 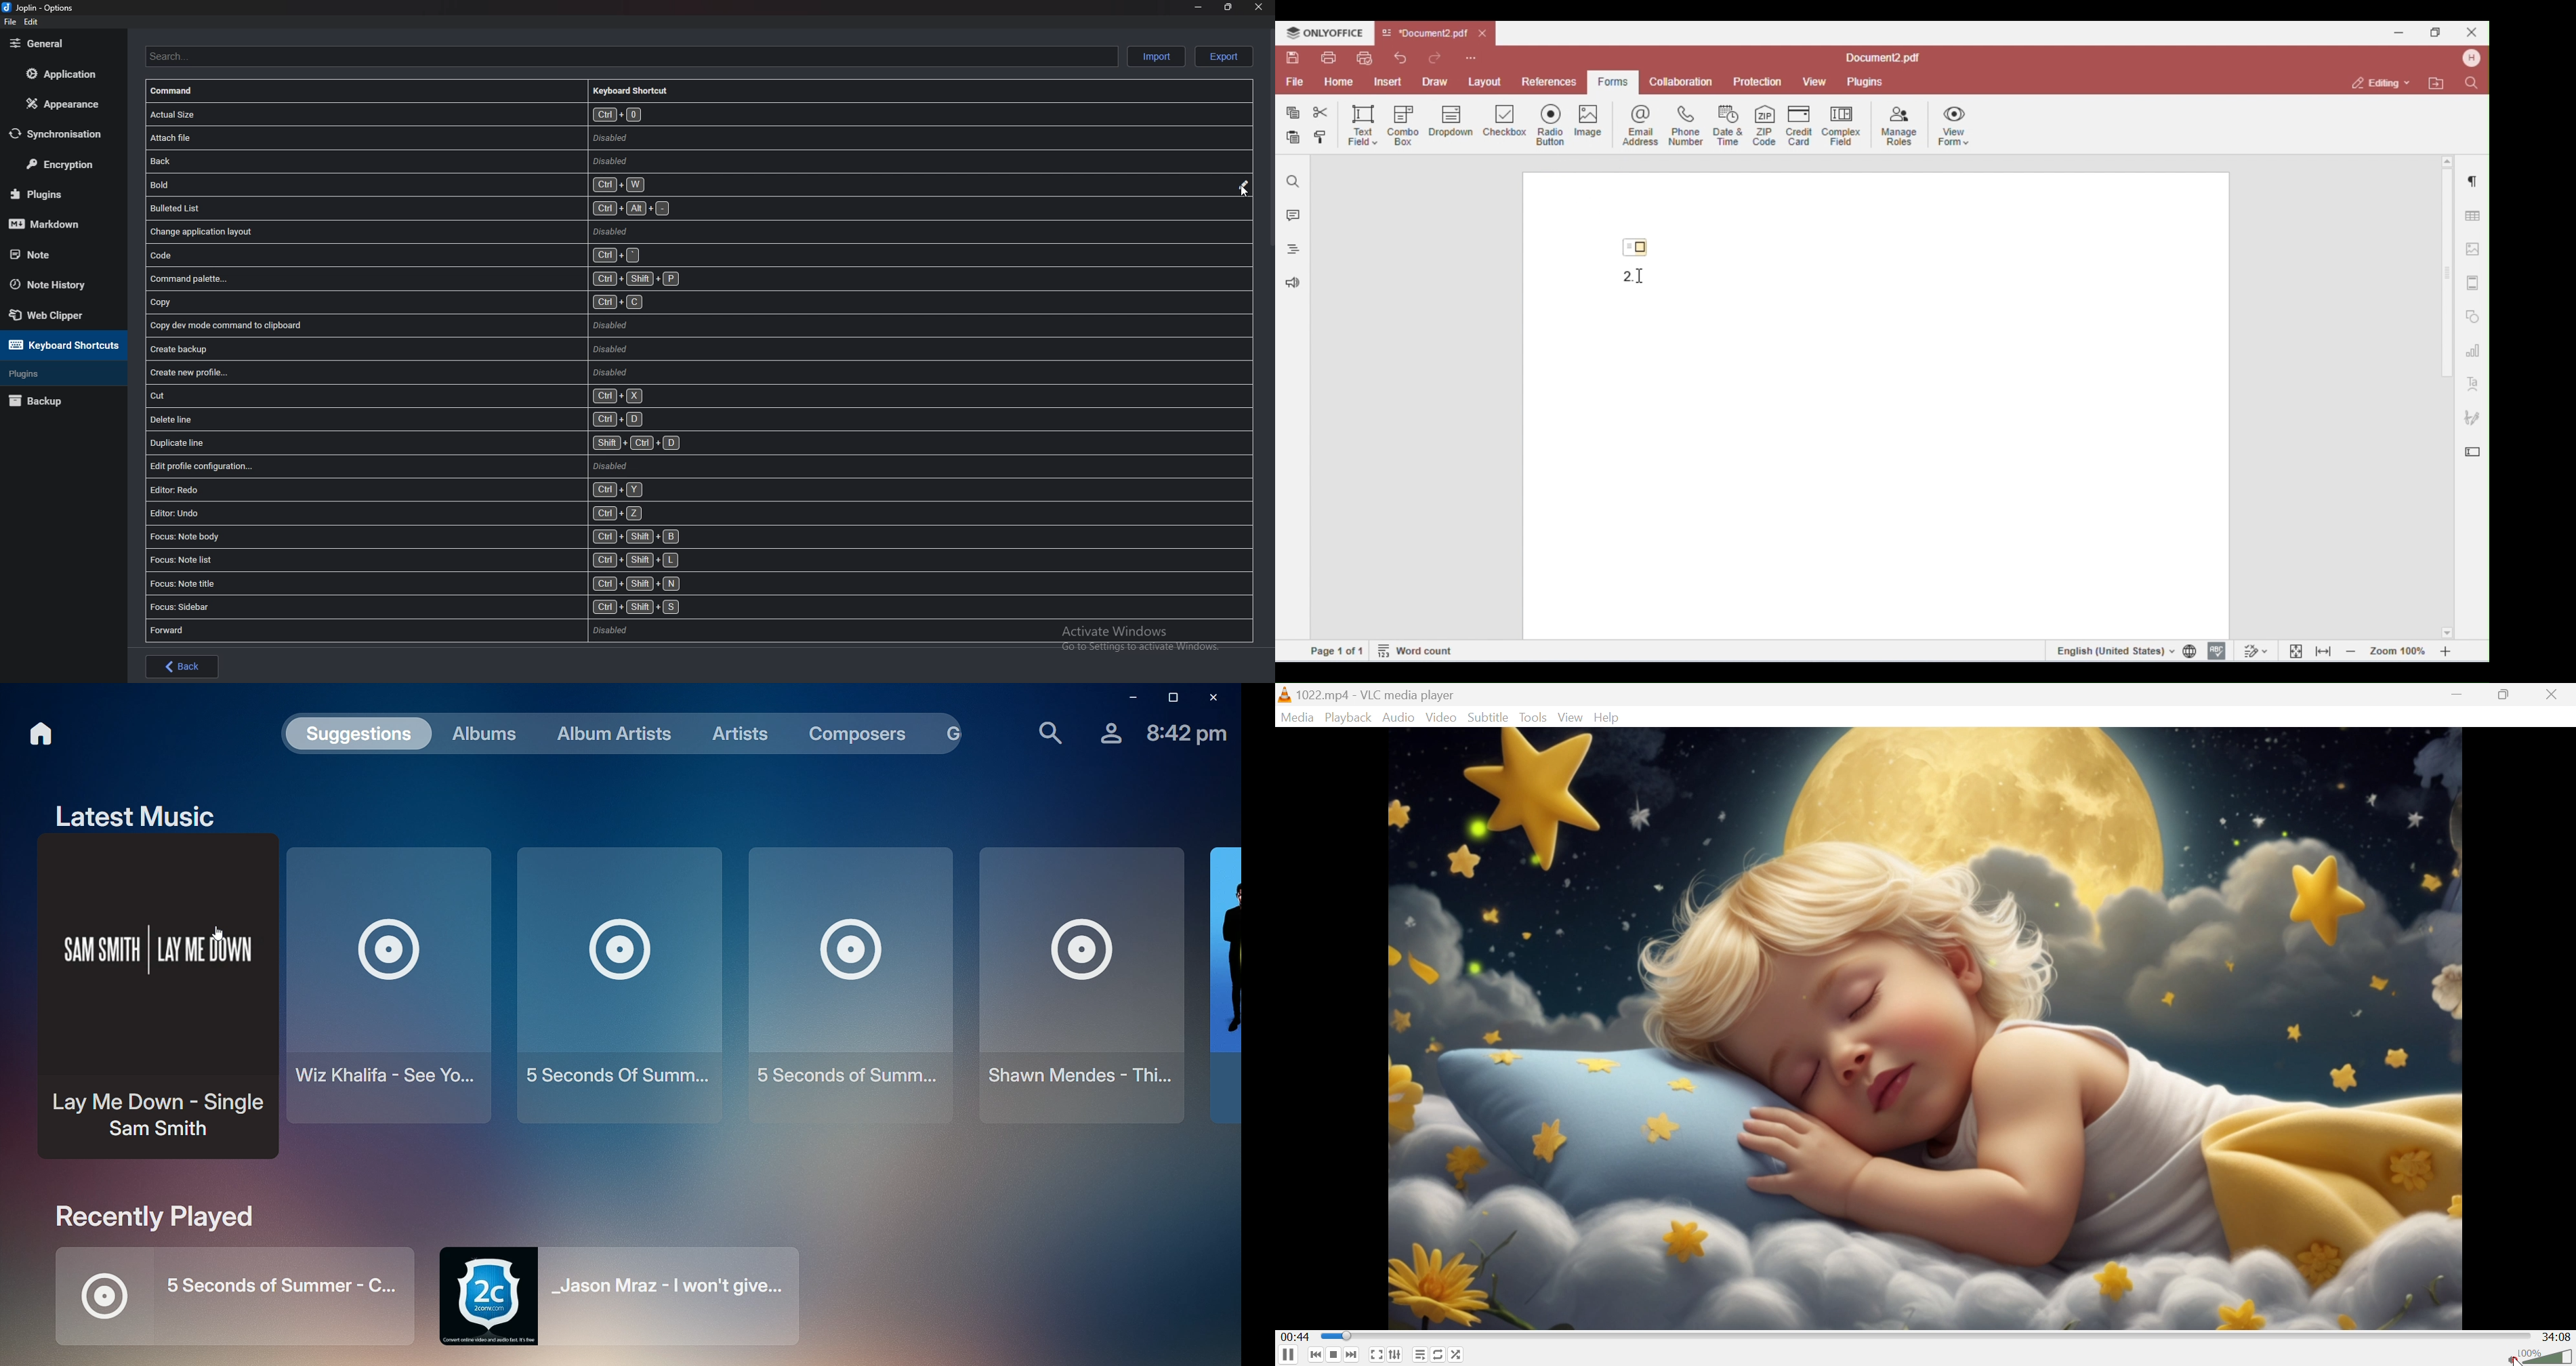 What do you see at coordinates (628, 55) in the screenshot?
I see `search` at bounding box center [628, 55].